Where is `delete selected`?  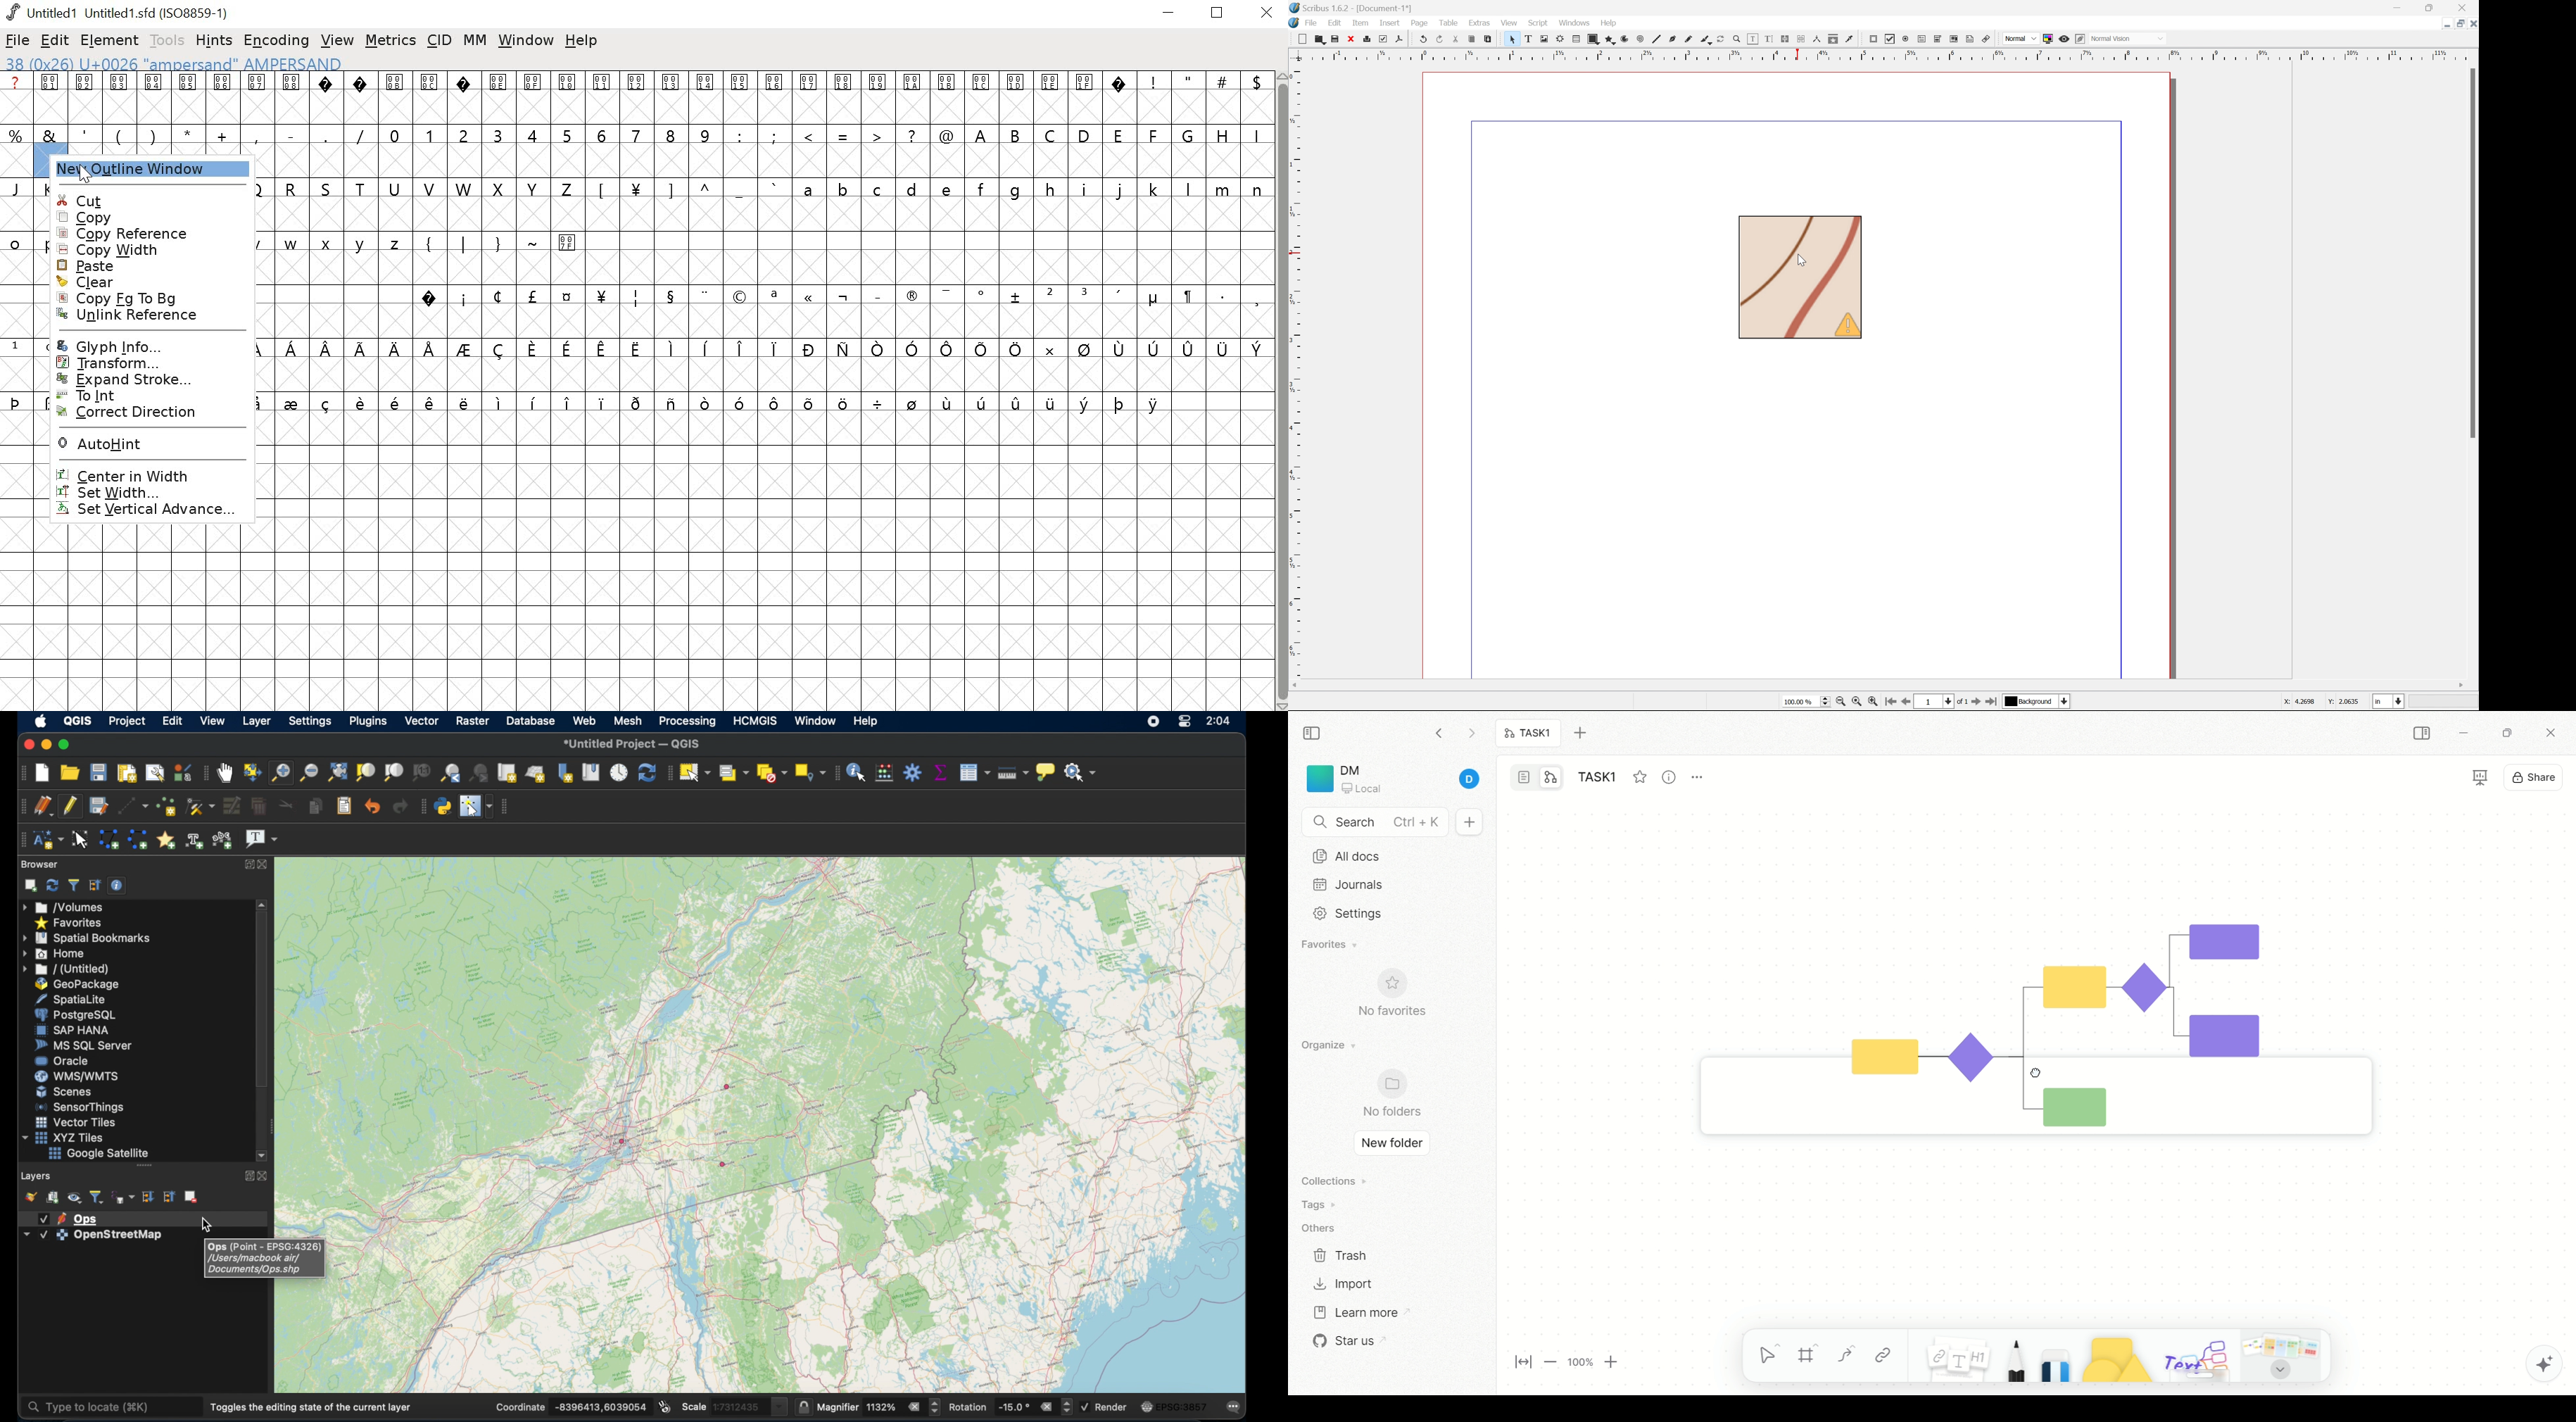
delete selected is located at coordinates (258, 806).